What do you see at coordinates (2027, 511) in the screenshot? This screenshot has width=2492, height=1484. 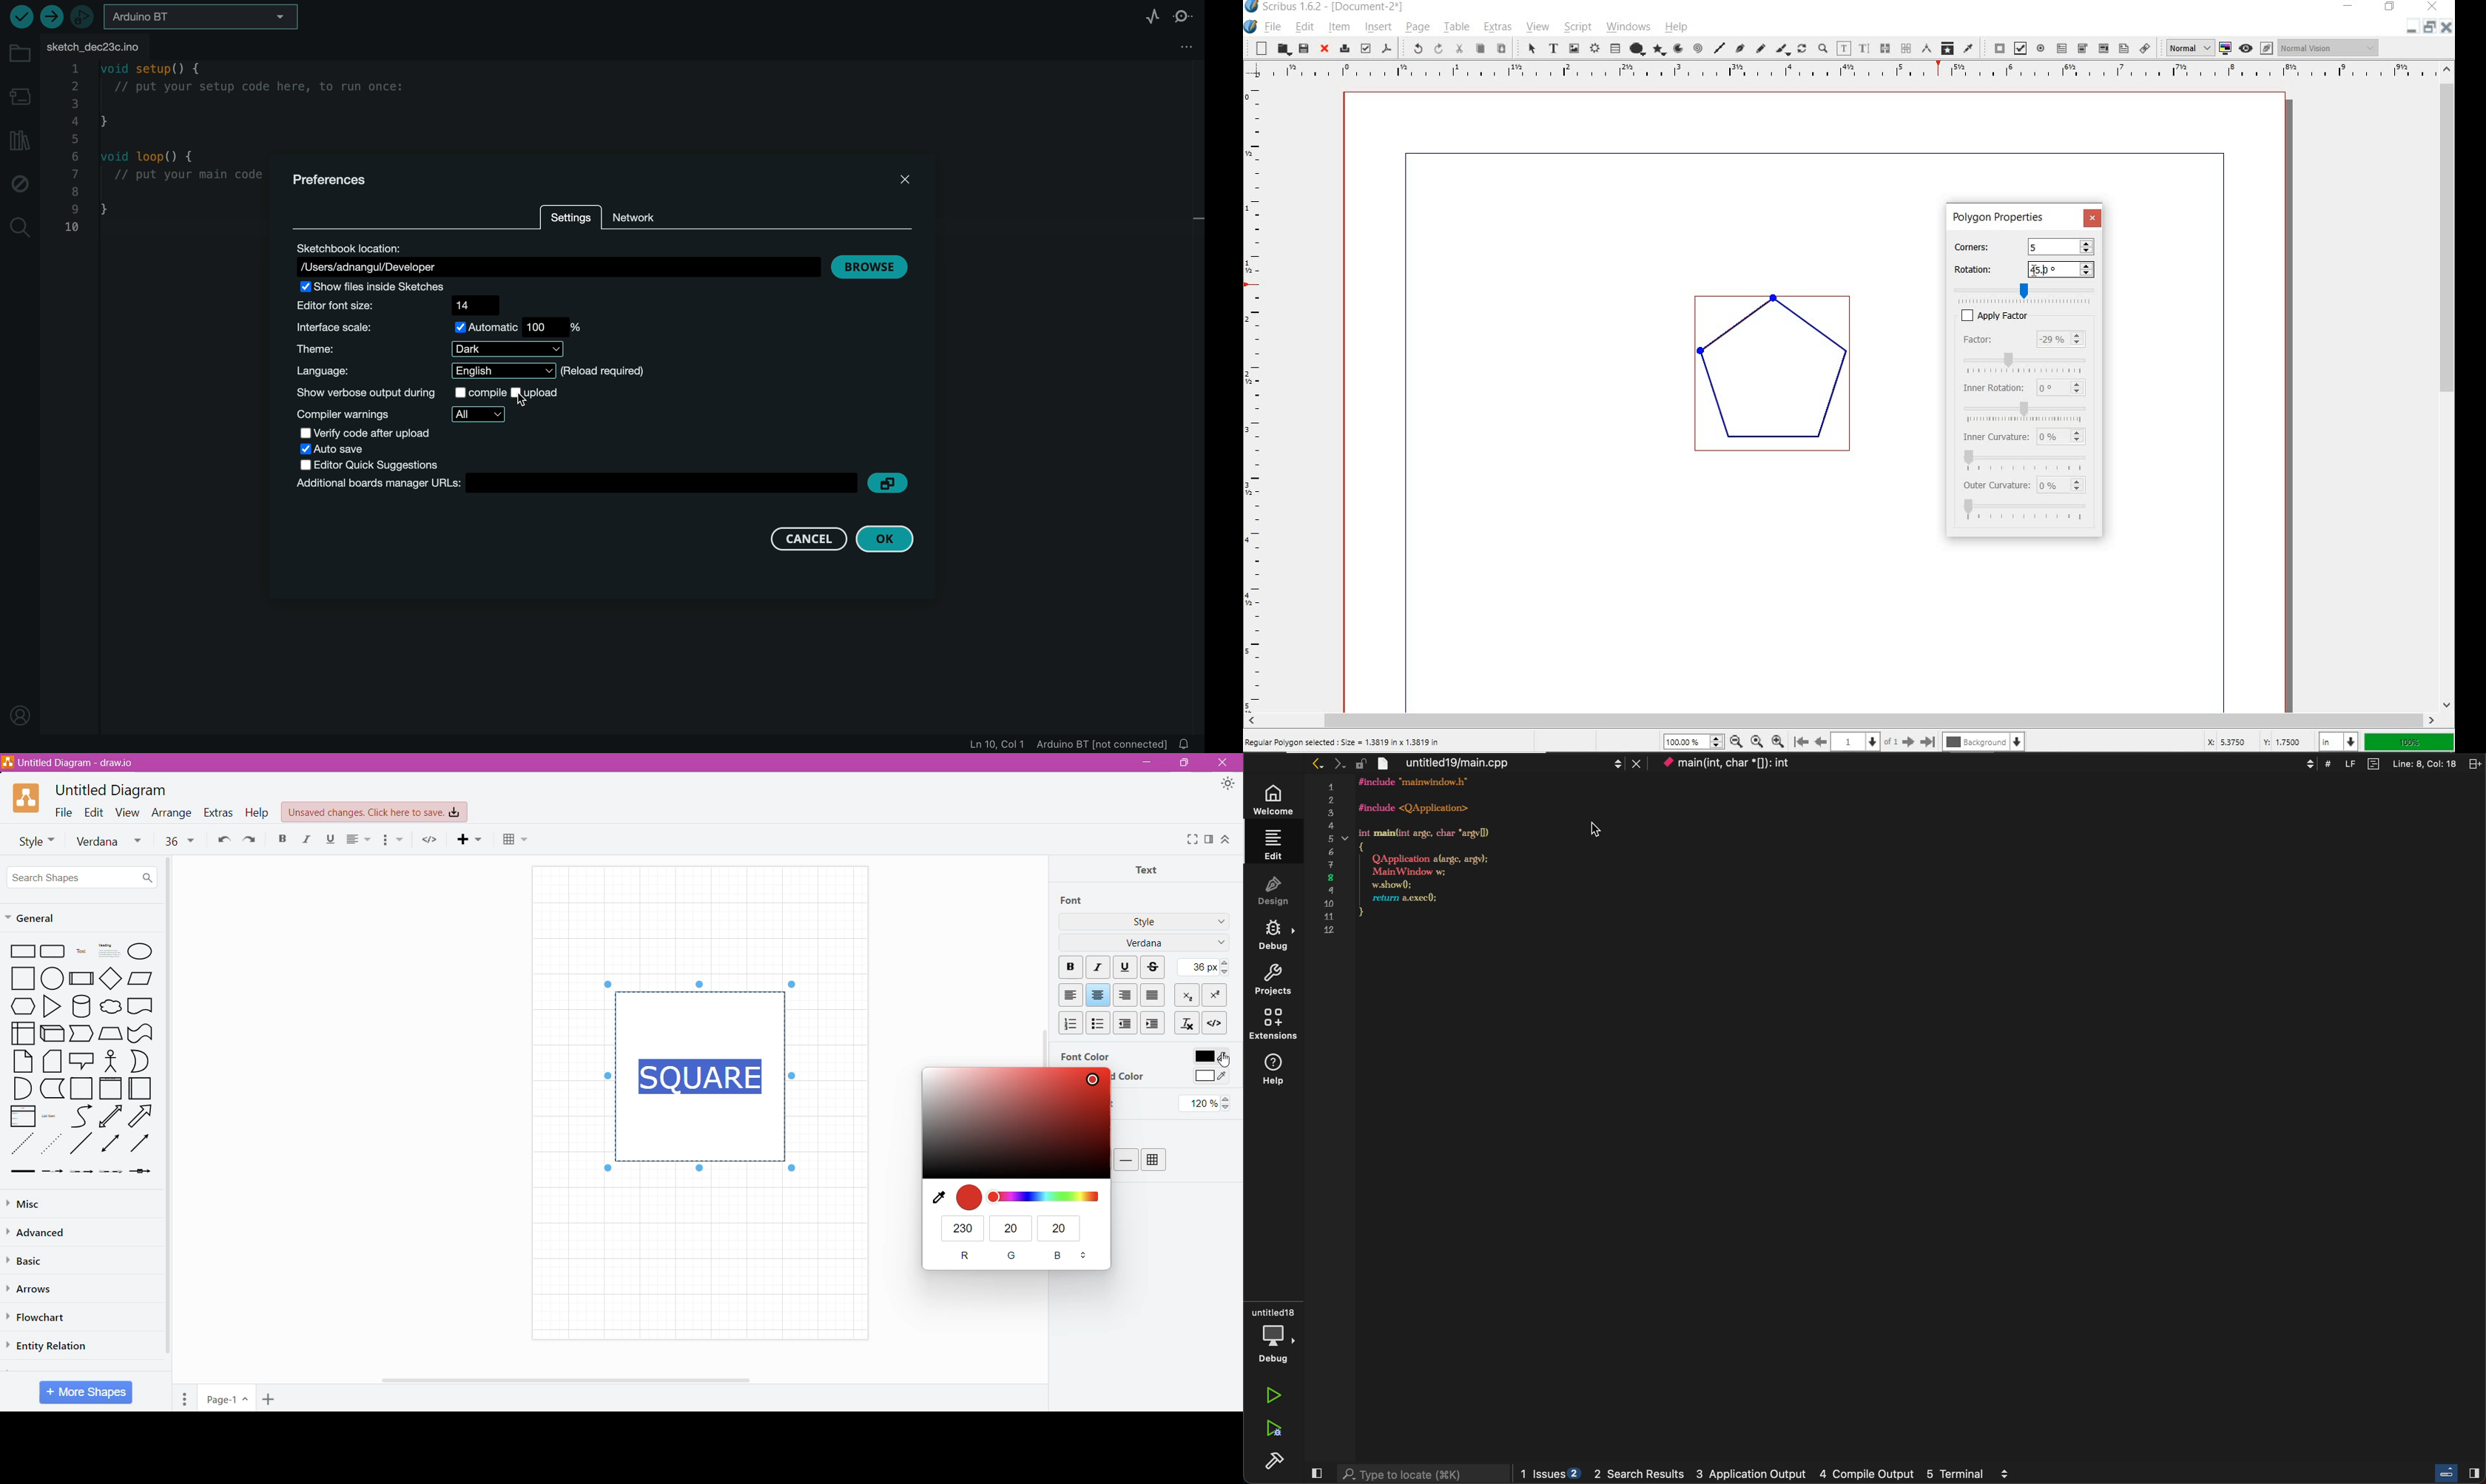 I see `outer curvature slider` at bounding box center [2027, 511].